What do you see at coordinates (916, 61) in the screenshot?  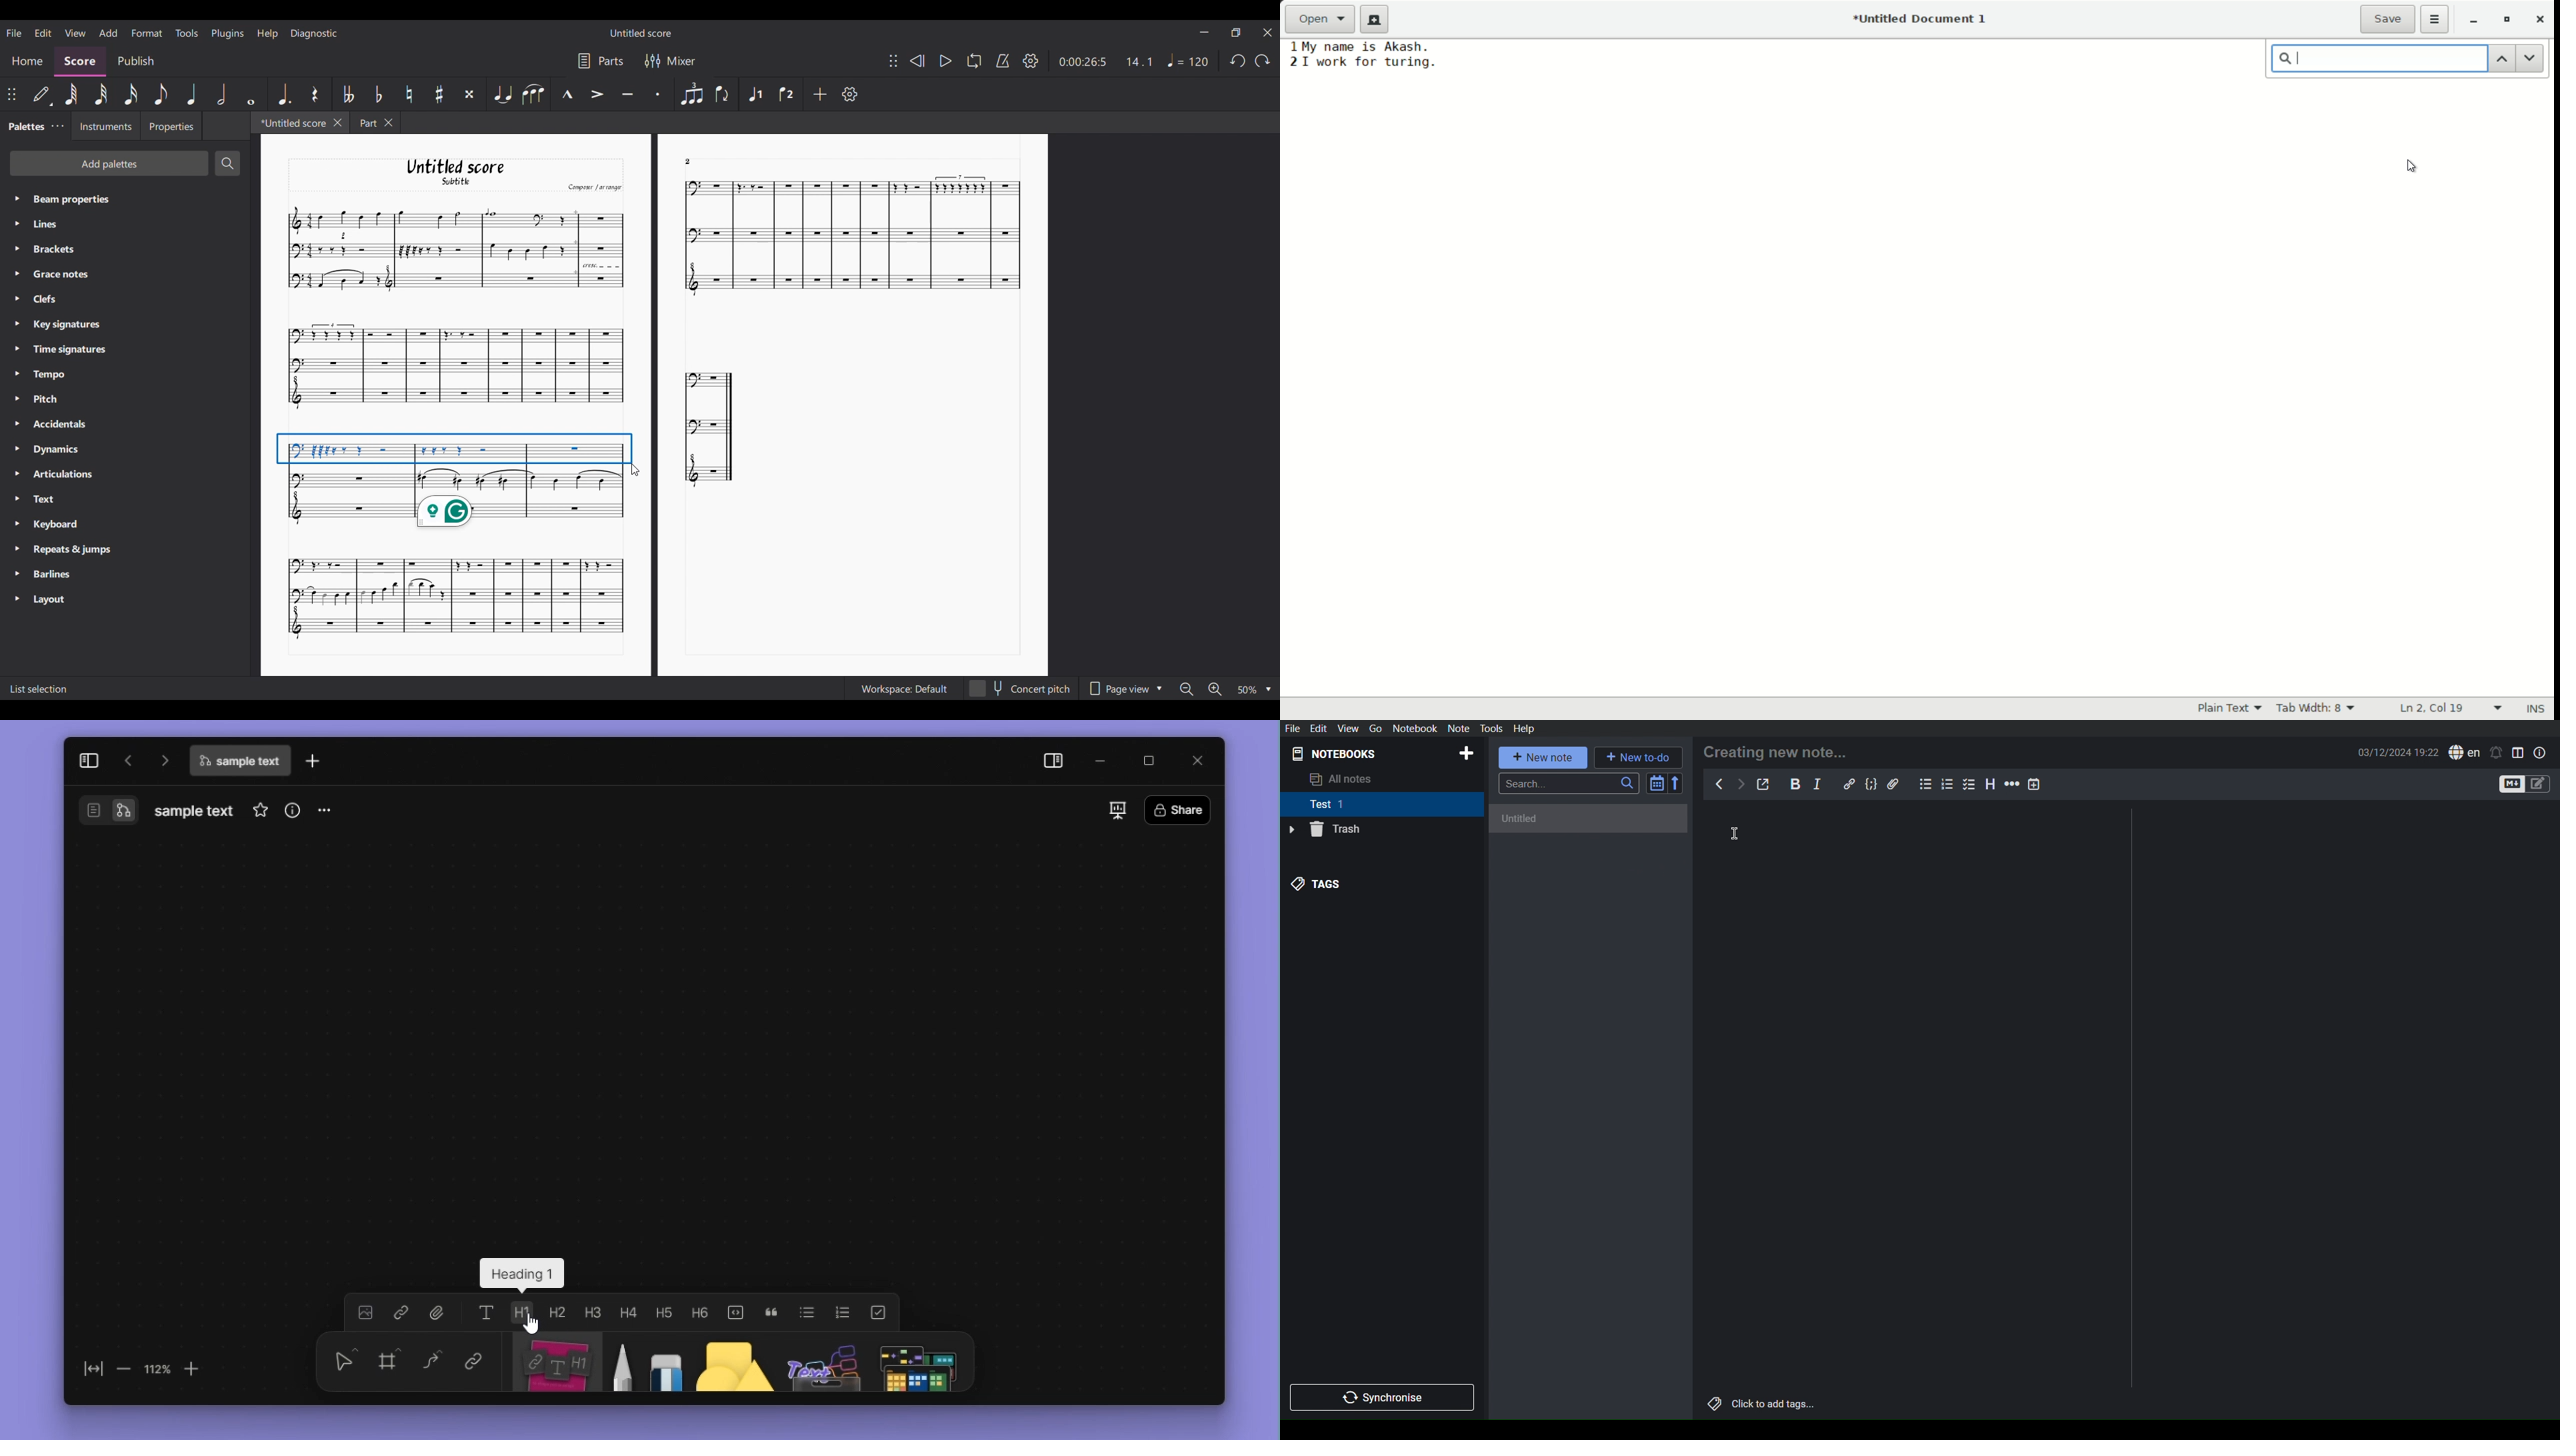 I see `Rewind` at bounding box center [916, 61].